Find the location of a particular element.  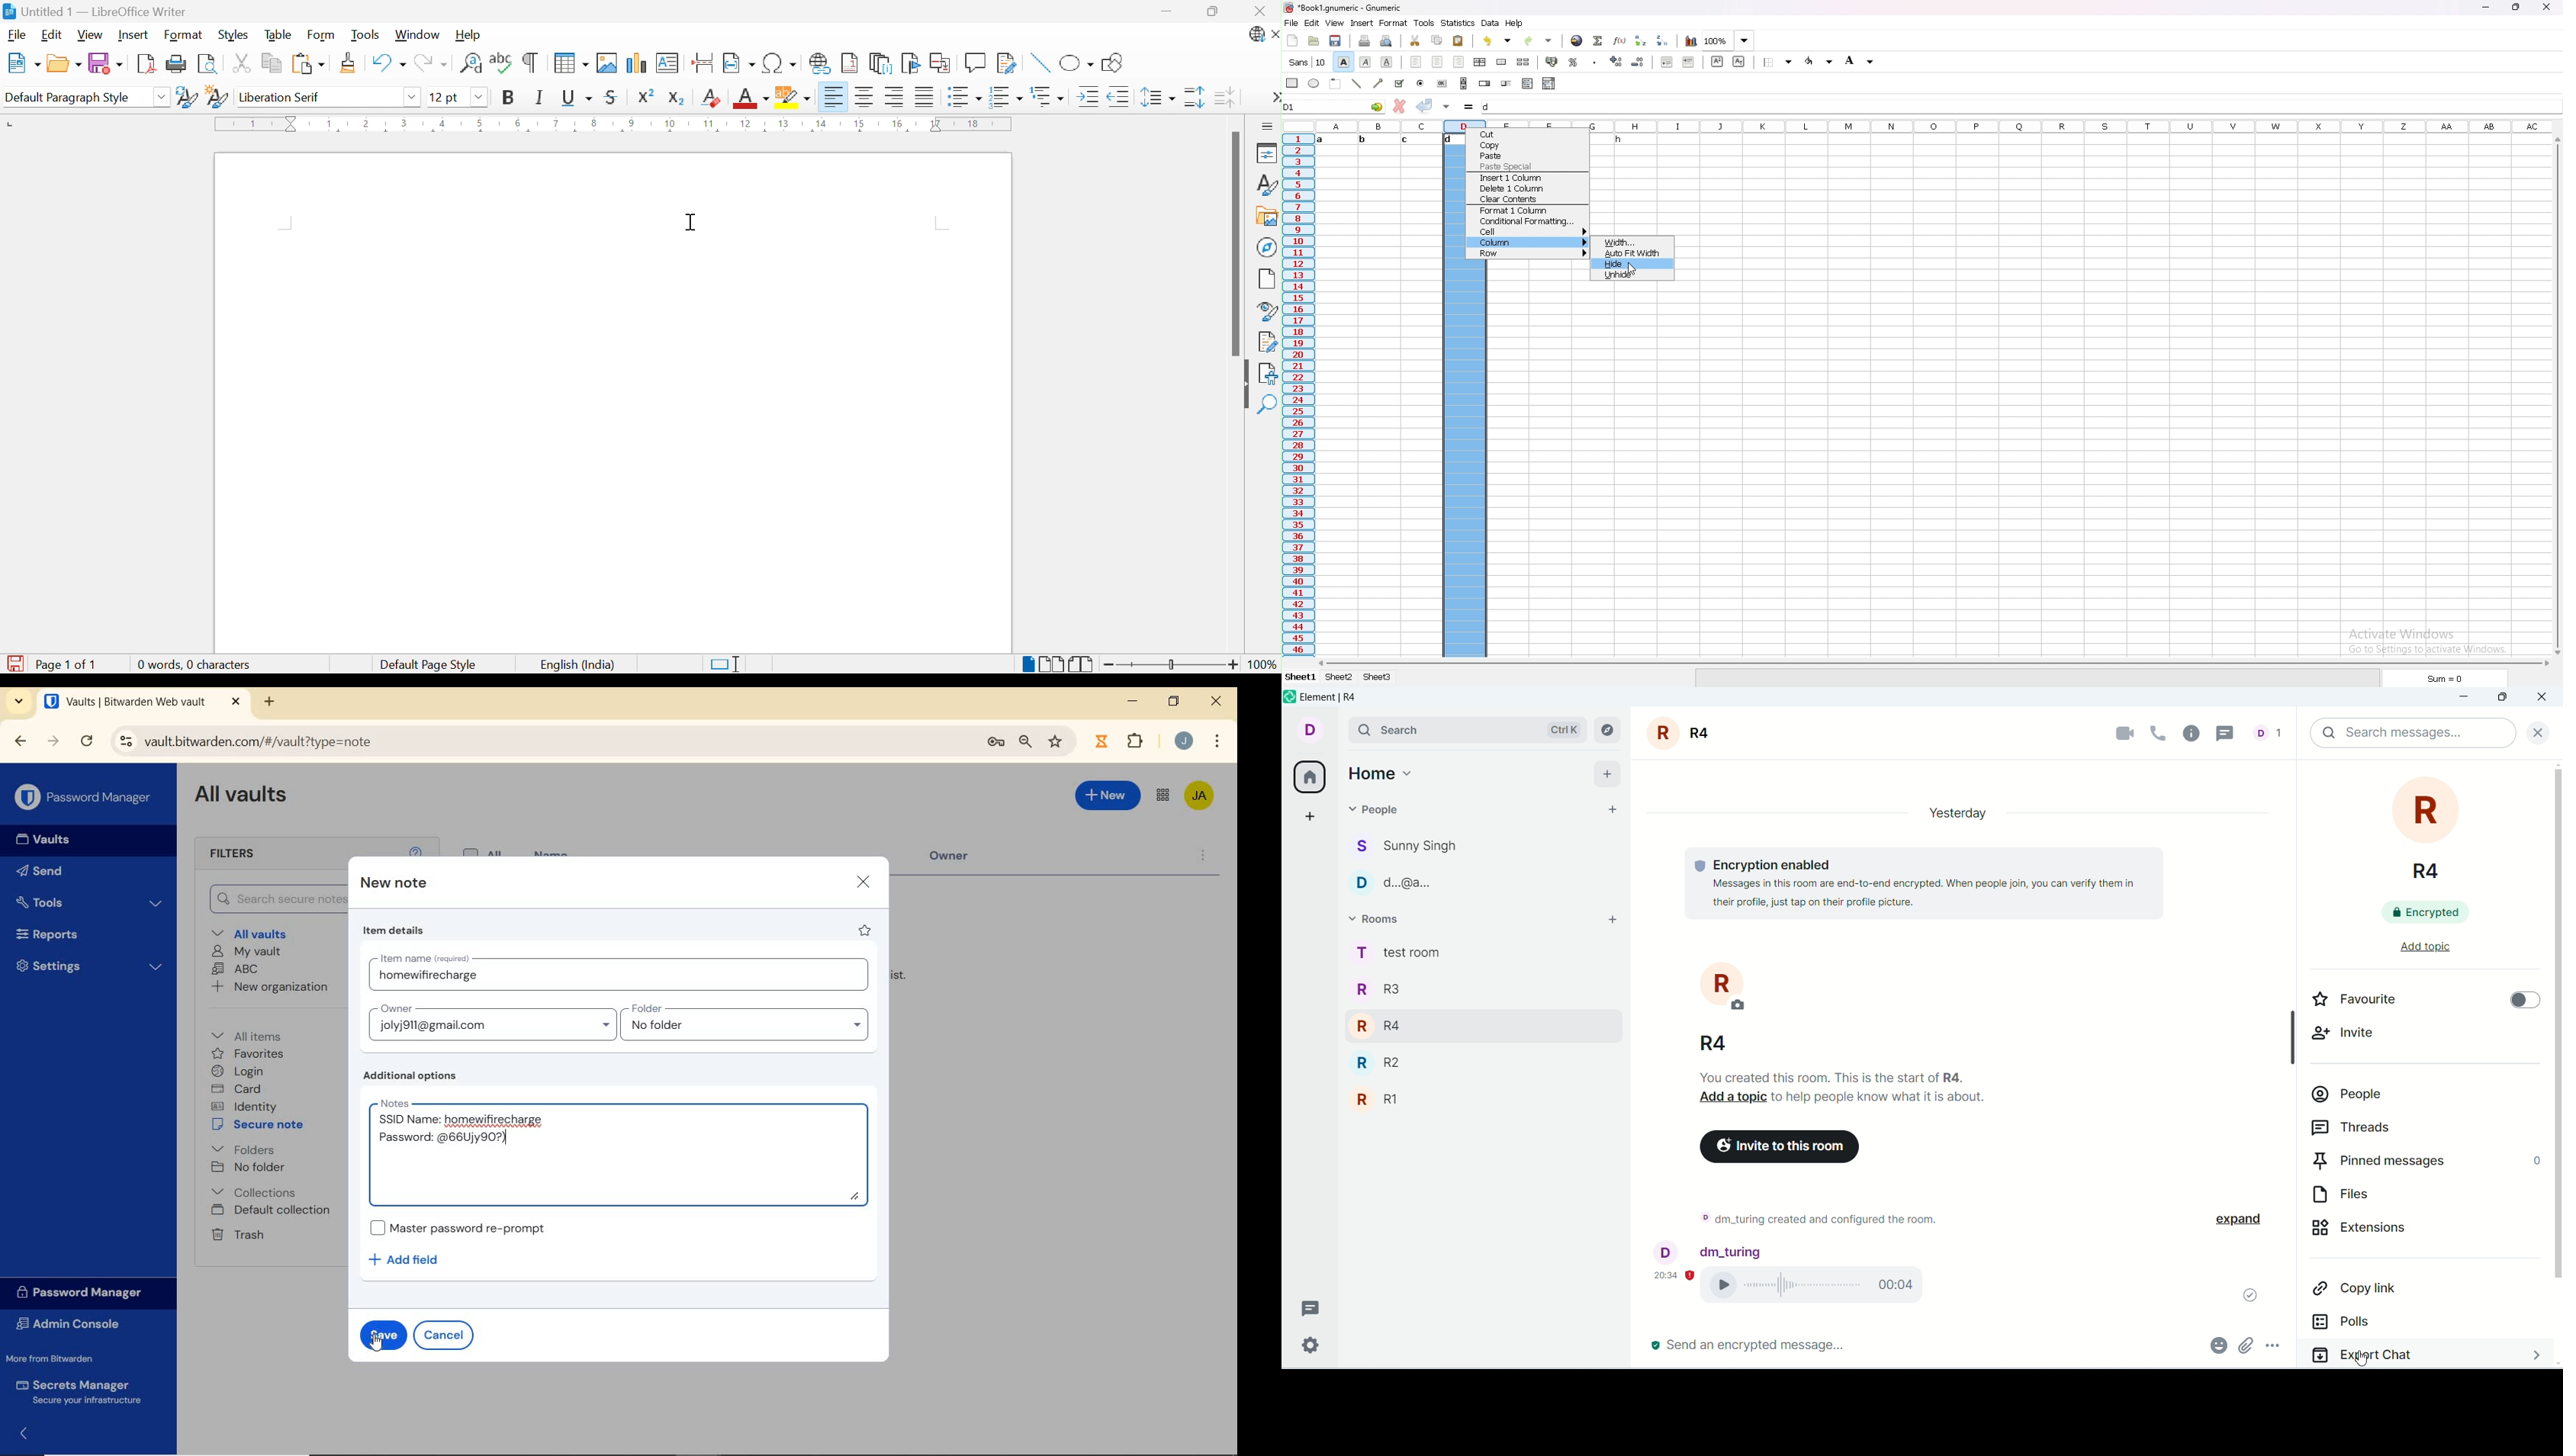

Drop down is located at coordinates (415, 99).